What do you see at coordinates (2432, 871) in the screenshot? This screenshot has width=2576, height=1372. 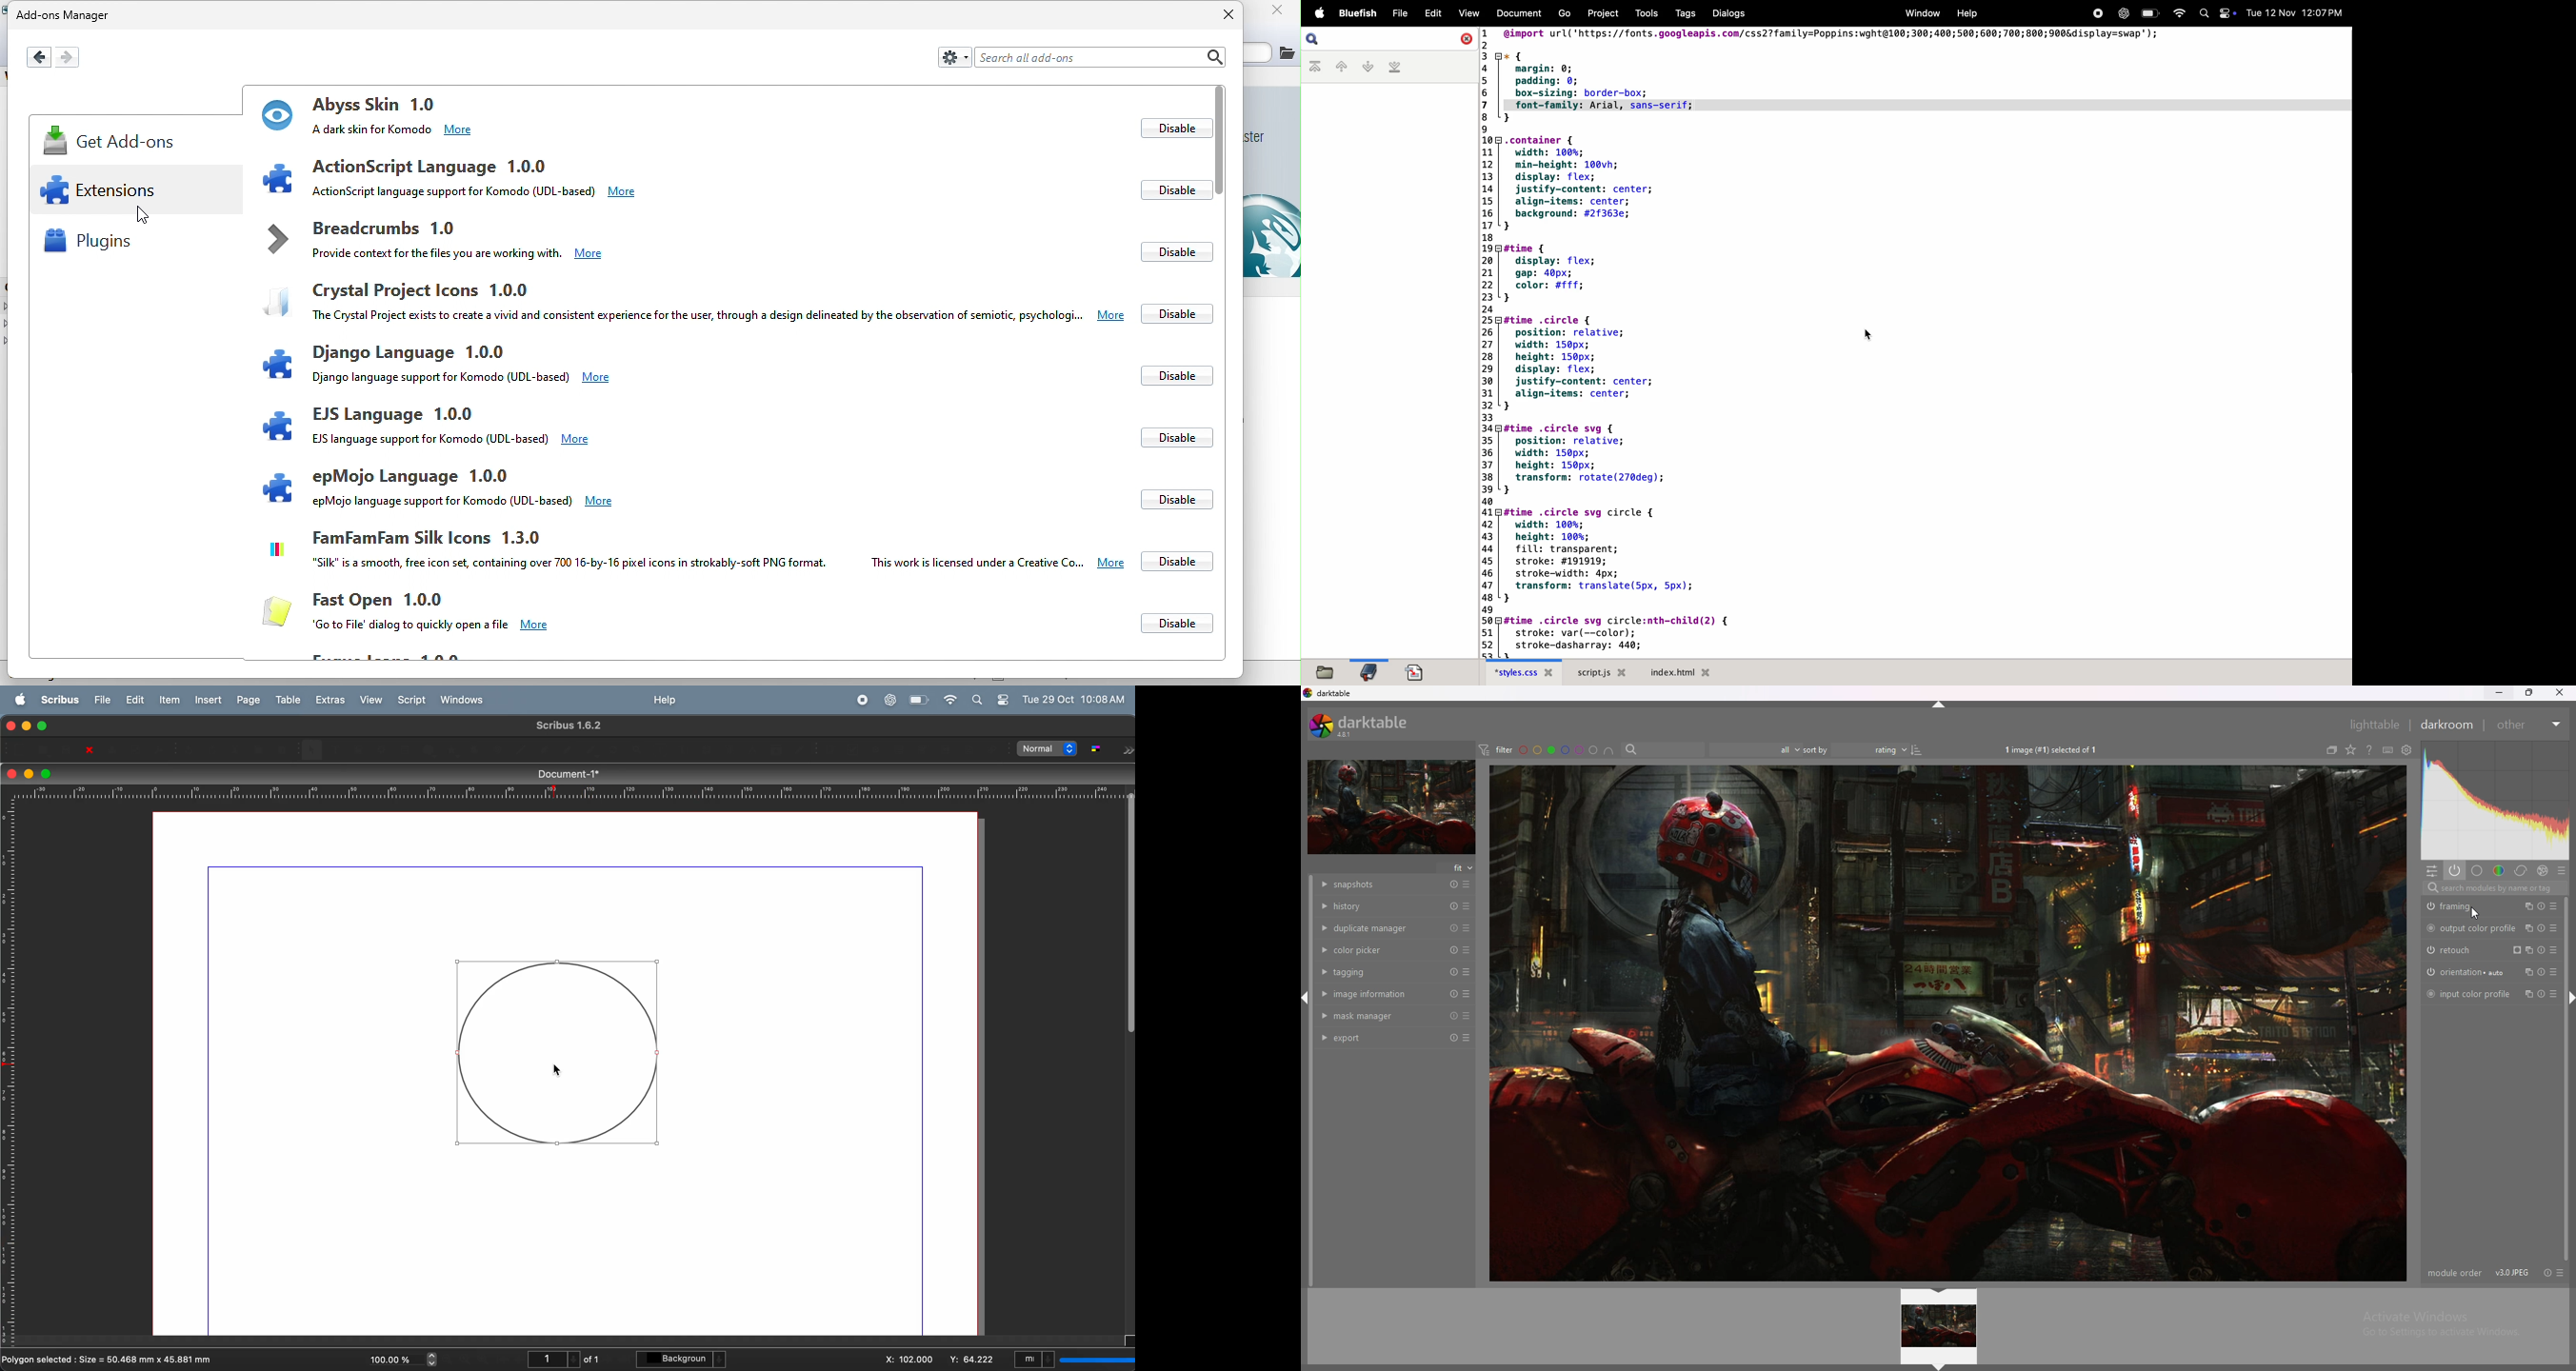 I see `quic access panel` at bounding box center [2432, 871].